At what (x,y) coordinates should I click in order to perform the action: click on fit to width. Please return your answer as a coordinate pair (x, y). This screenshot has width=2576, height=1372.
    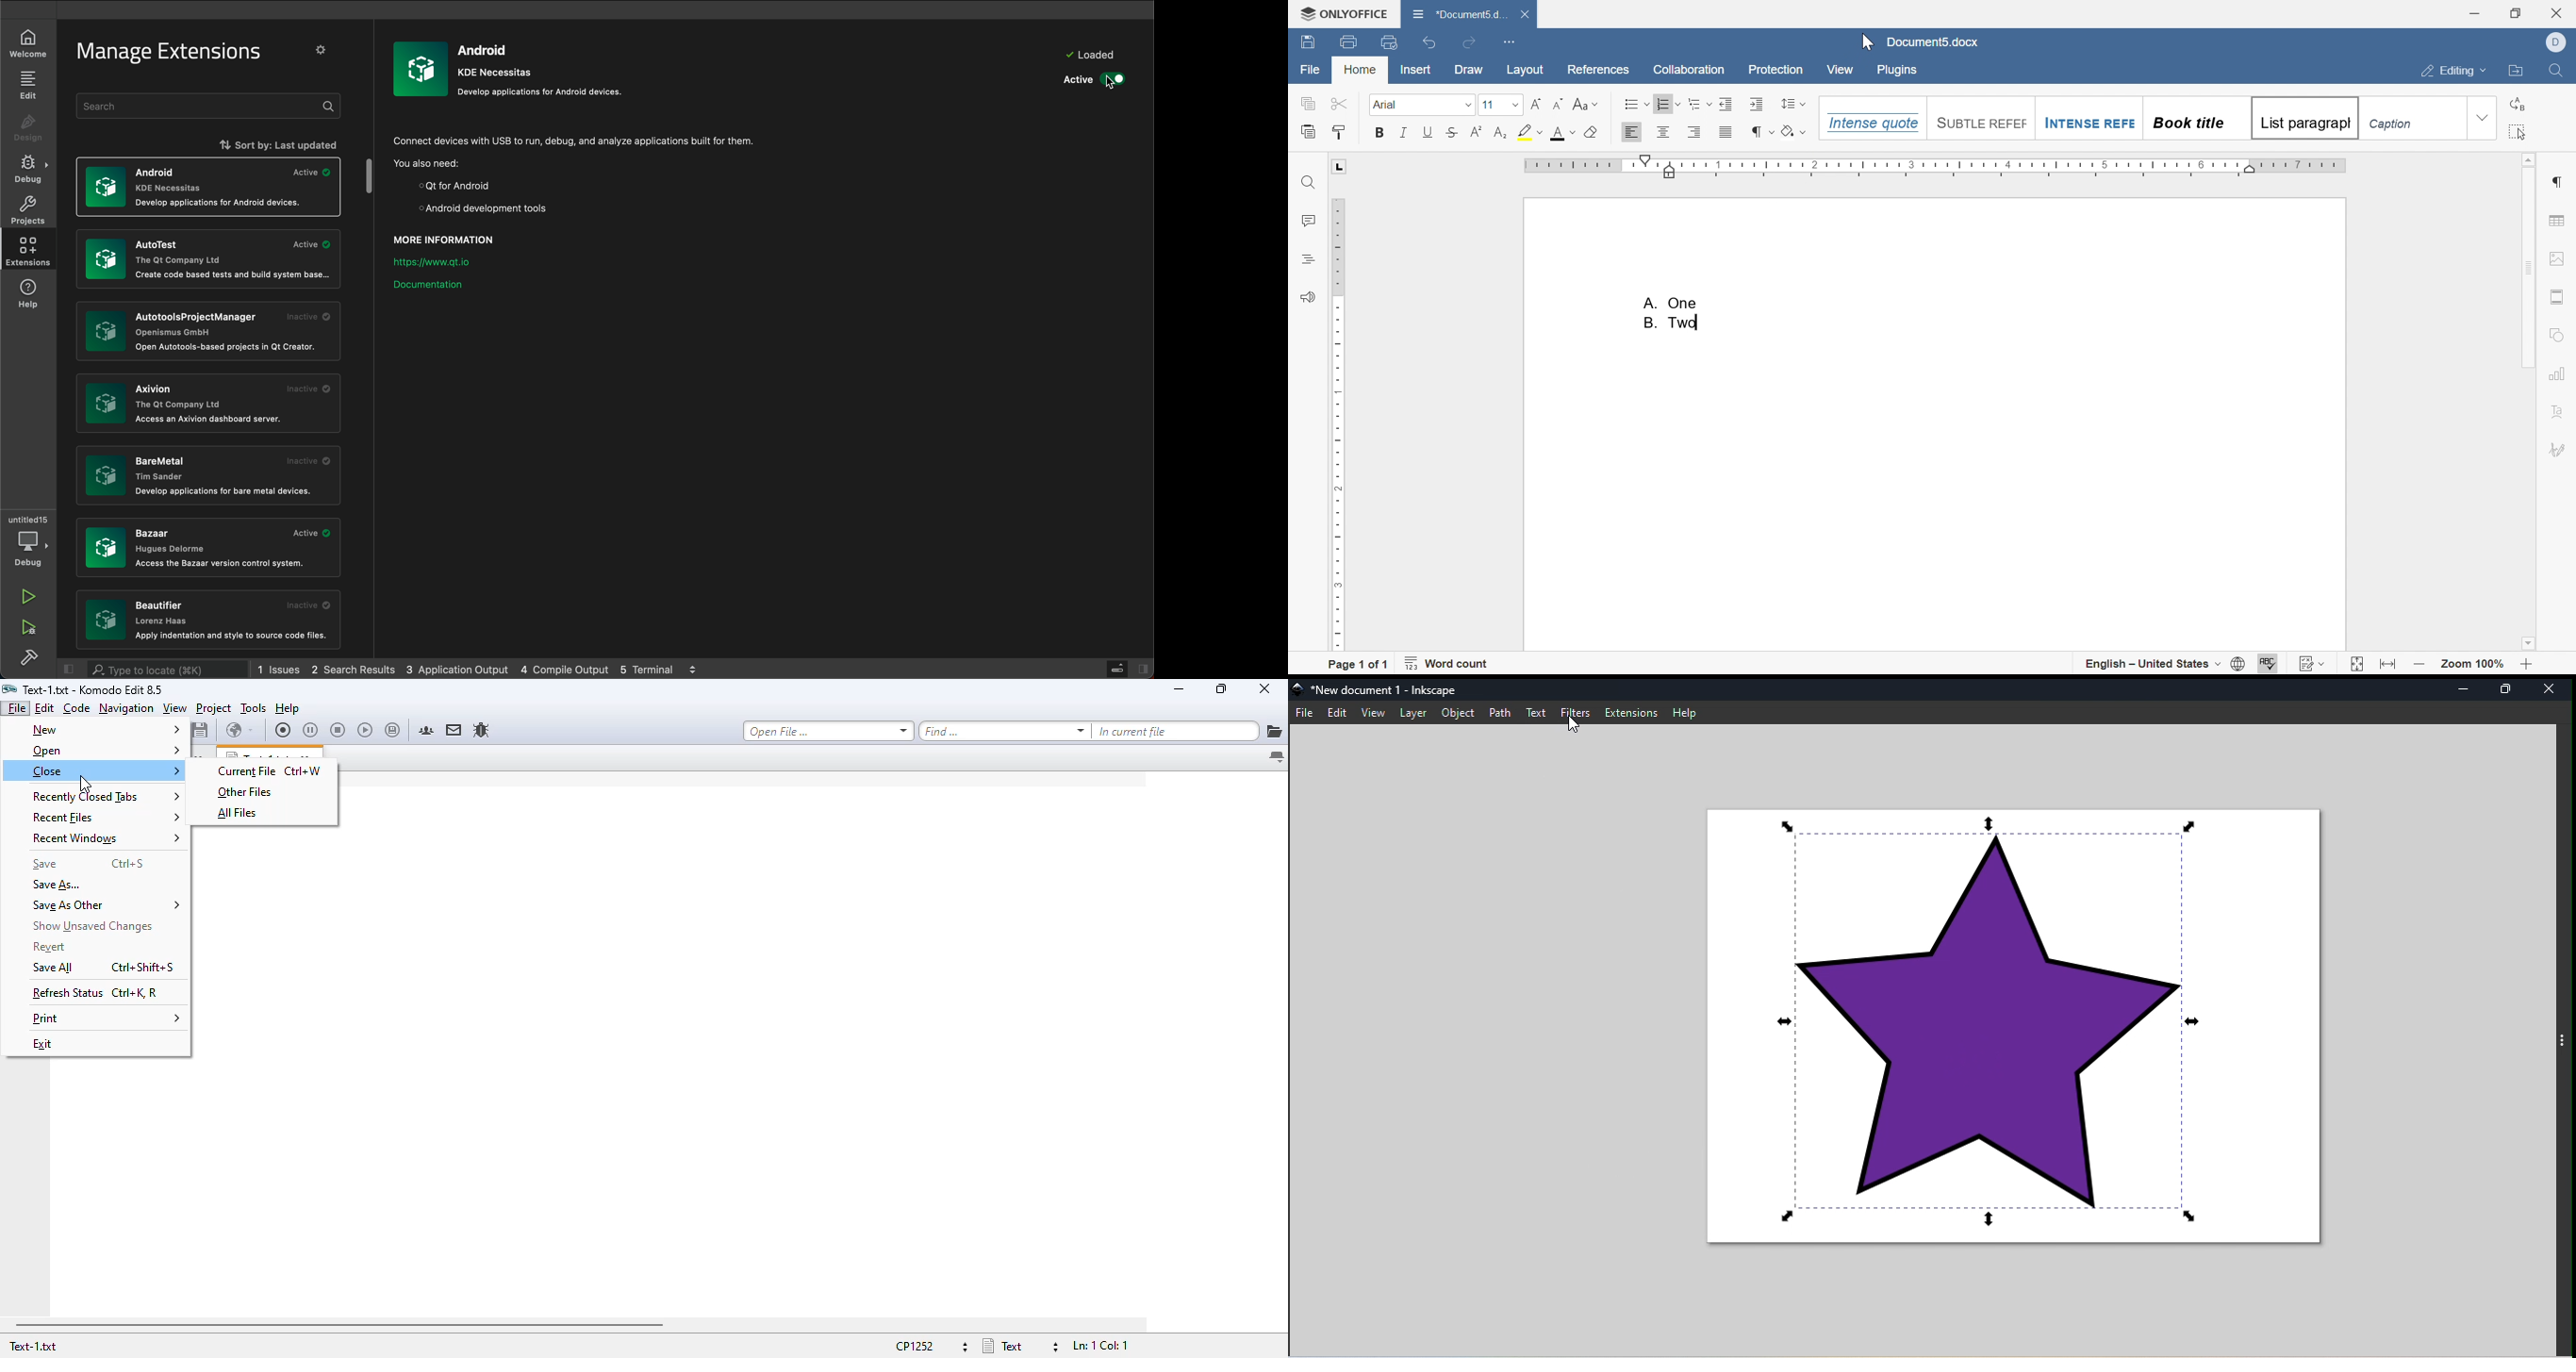
    Looking at the image, I should click on (2390, 666).